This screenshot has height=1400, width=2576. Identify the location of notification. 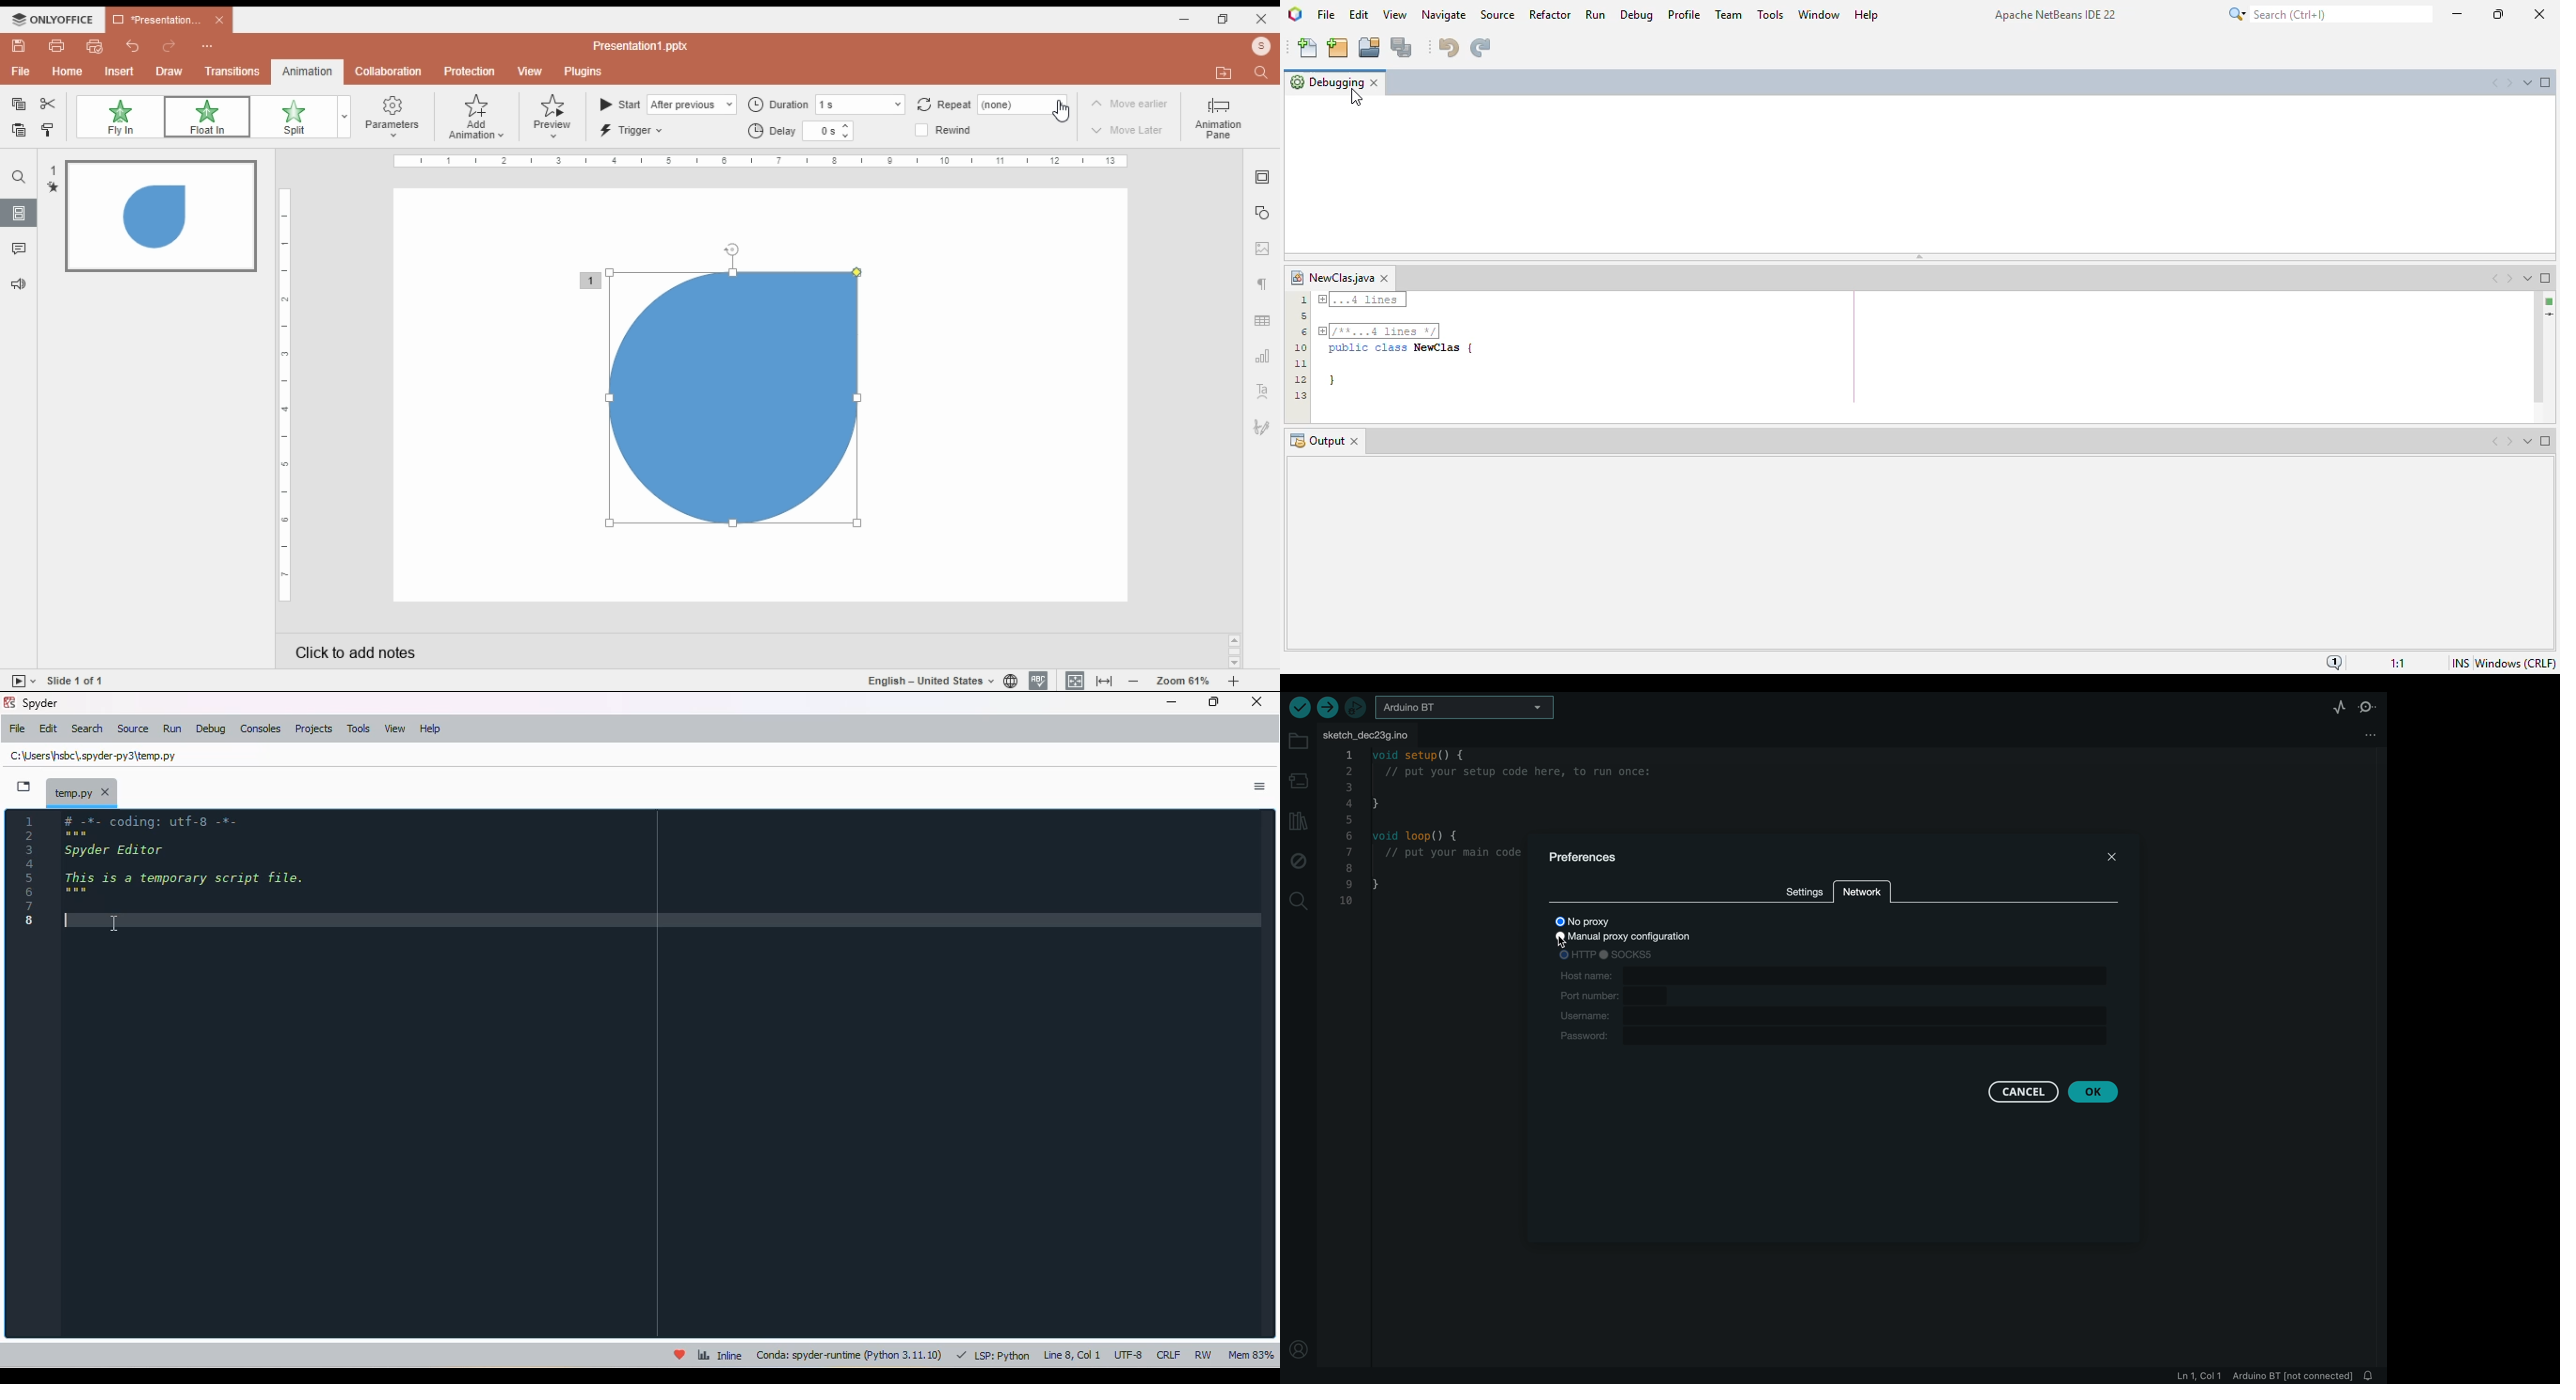
(2370, 1376).